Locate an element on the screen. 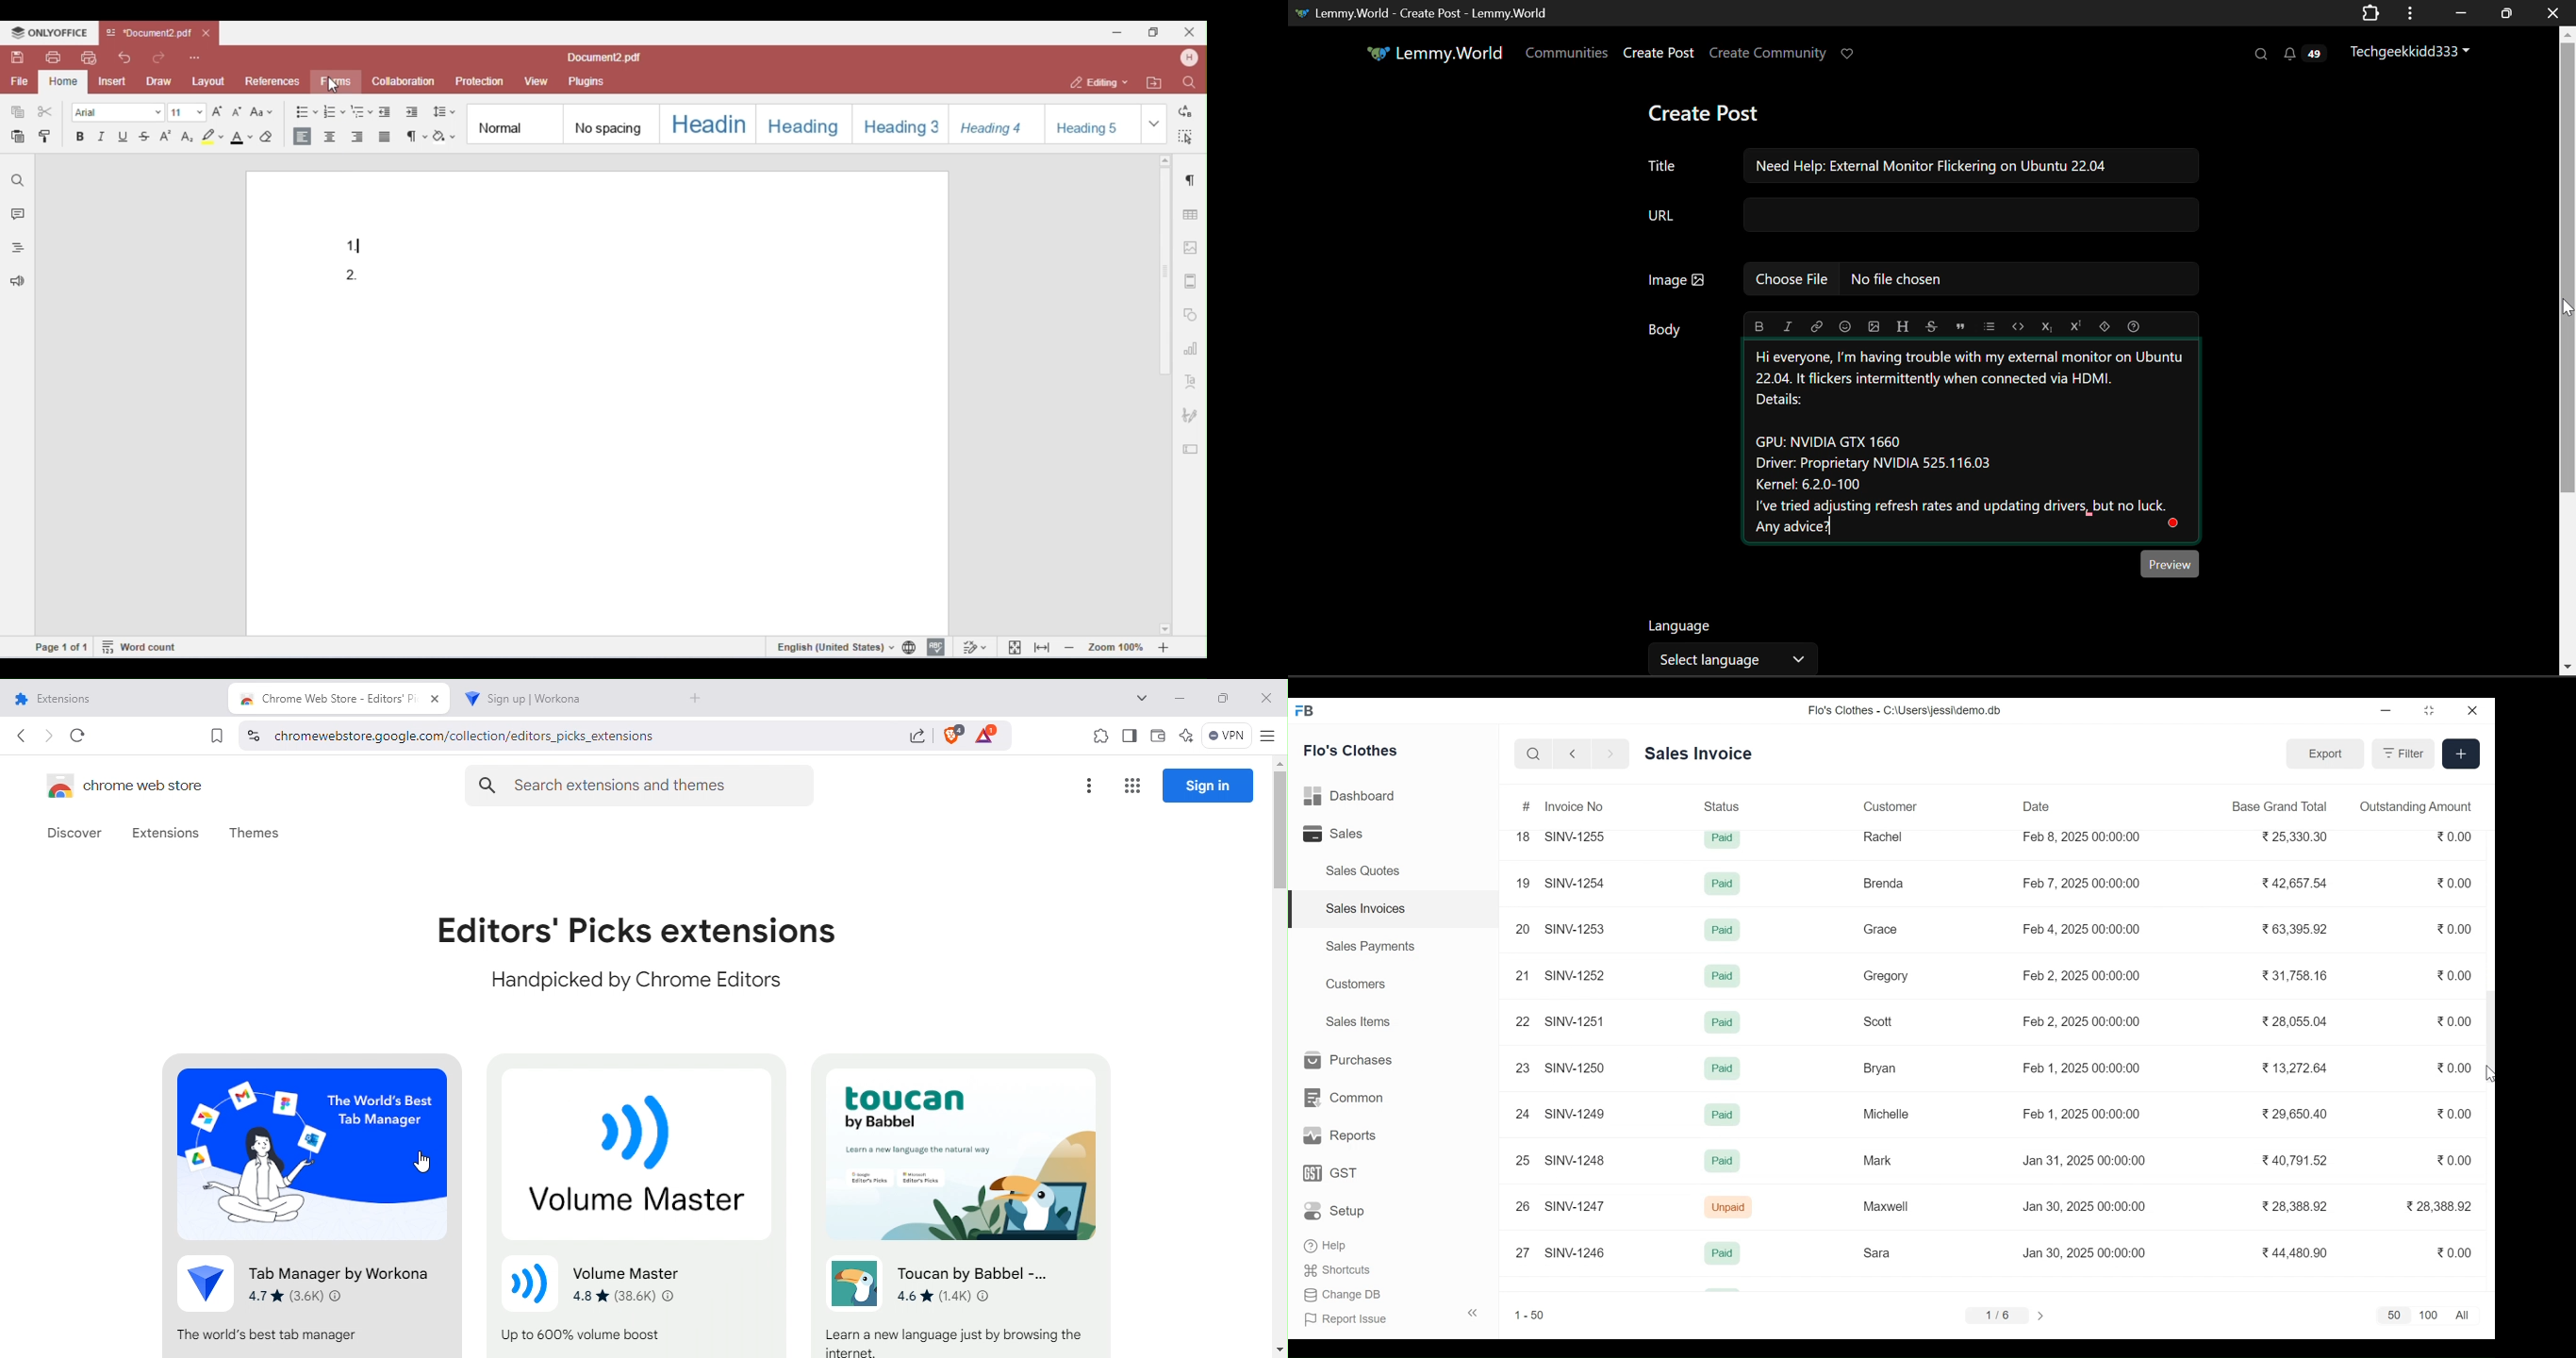  SINV-1255 is located at coordinates (1578, 835).